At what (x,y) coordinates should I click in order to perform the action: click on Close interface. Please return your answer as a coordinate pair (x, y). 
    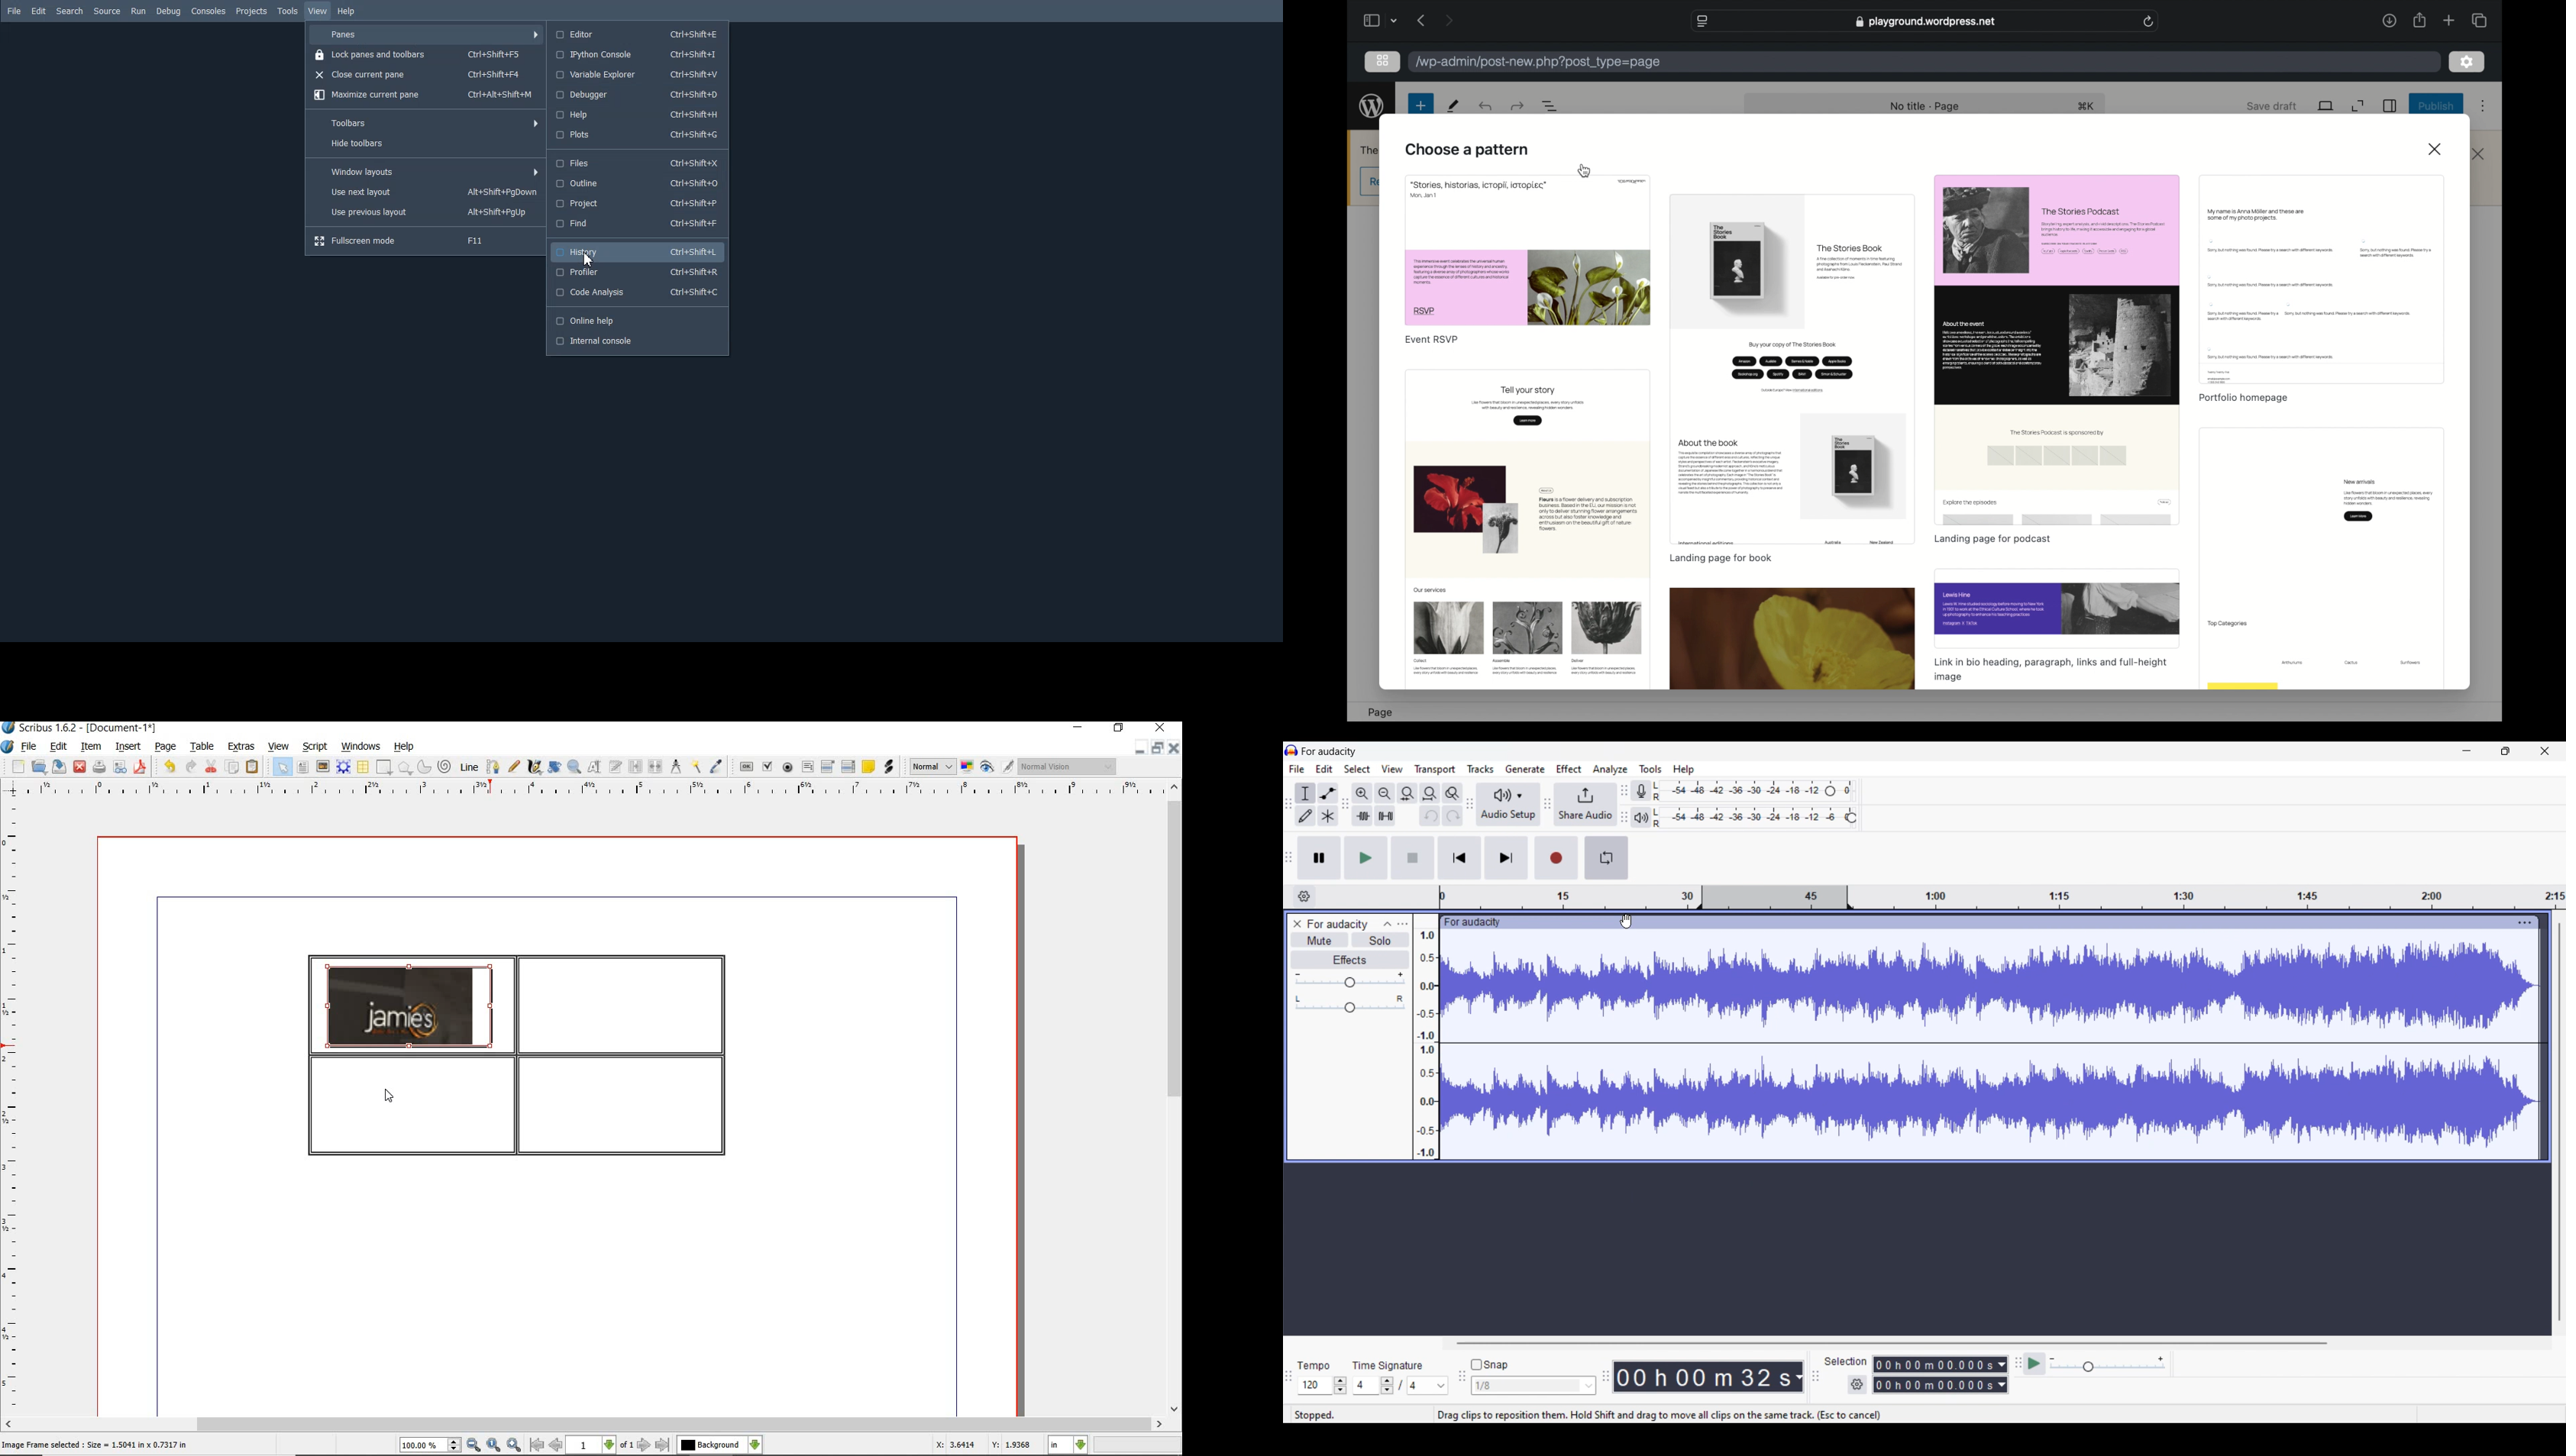
    Looking at the image, I should click on (2545, 751).